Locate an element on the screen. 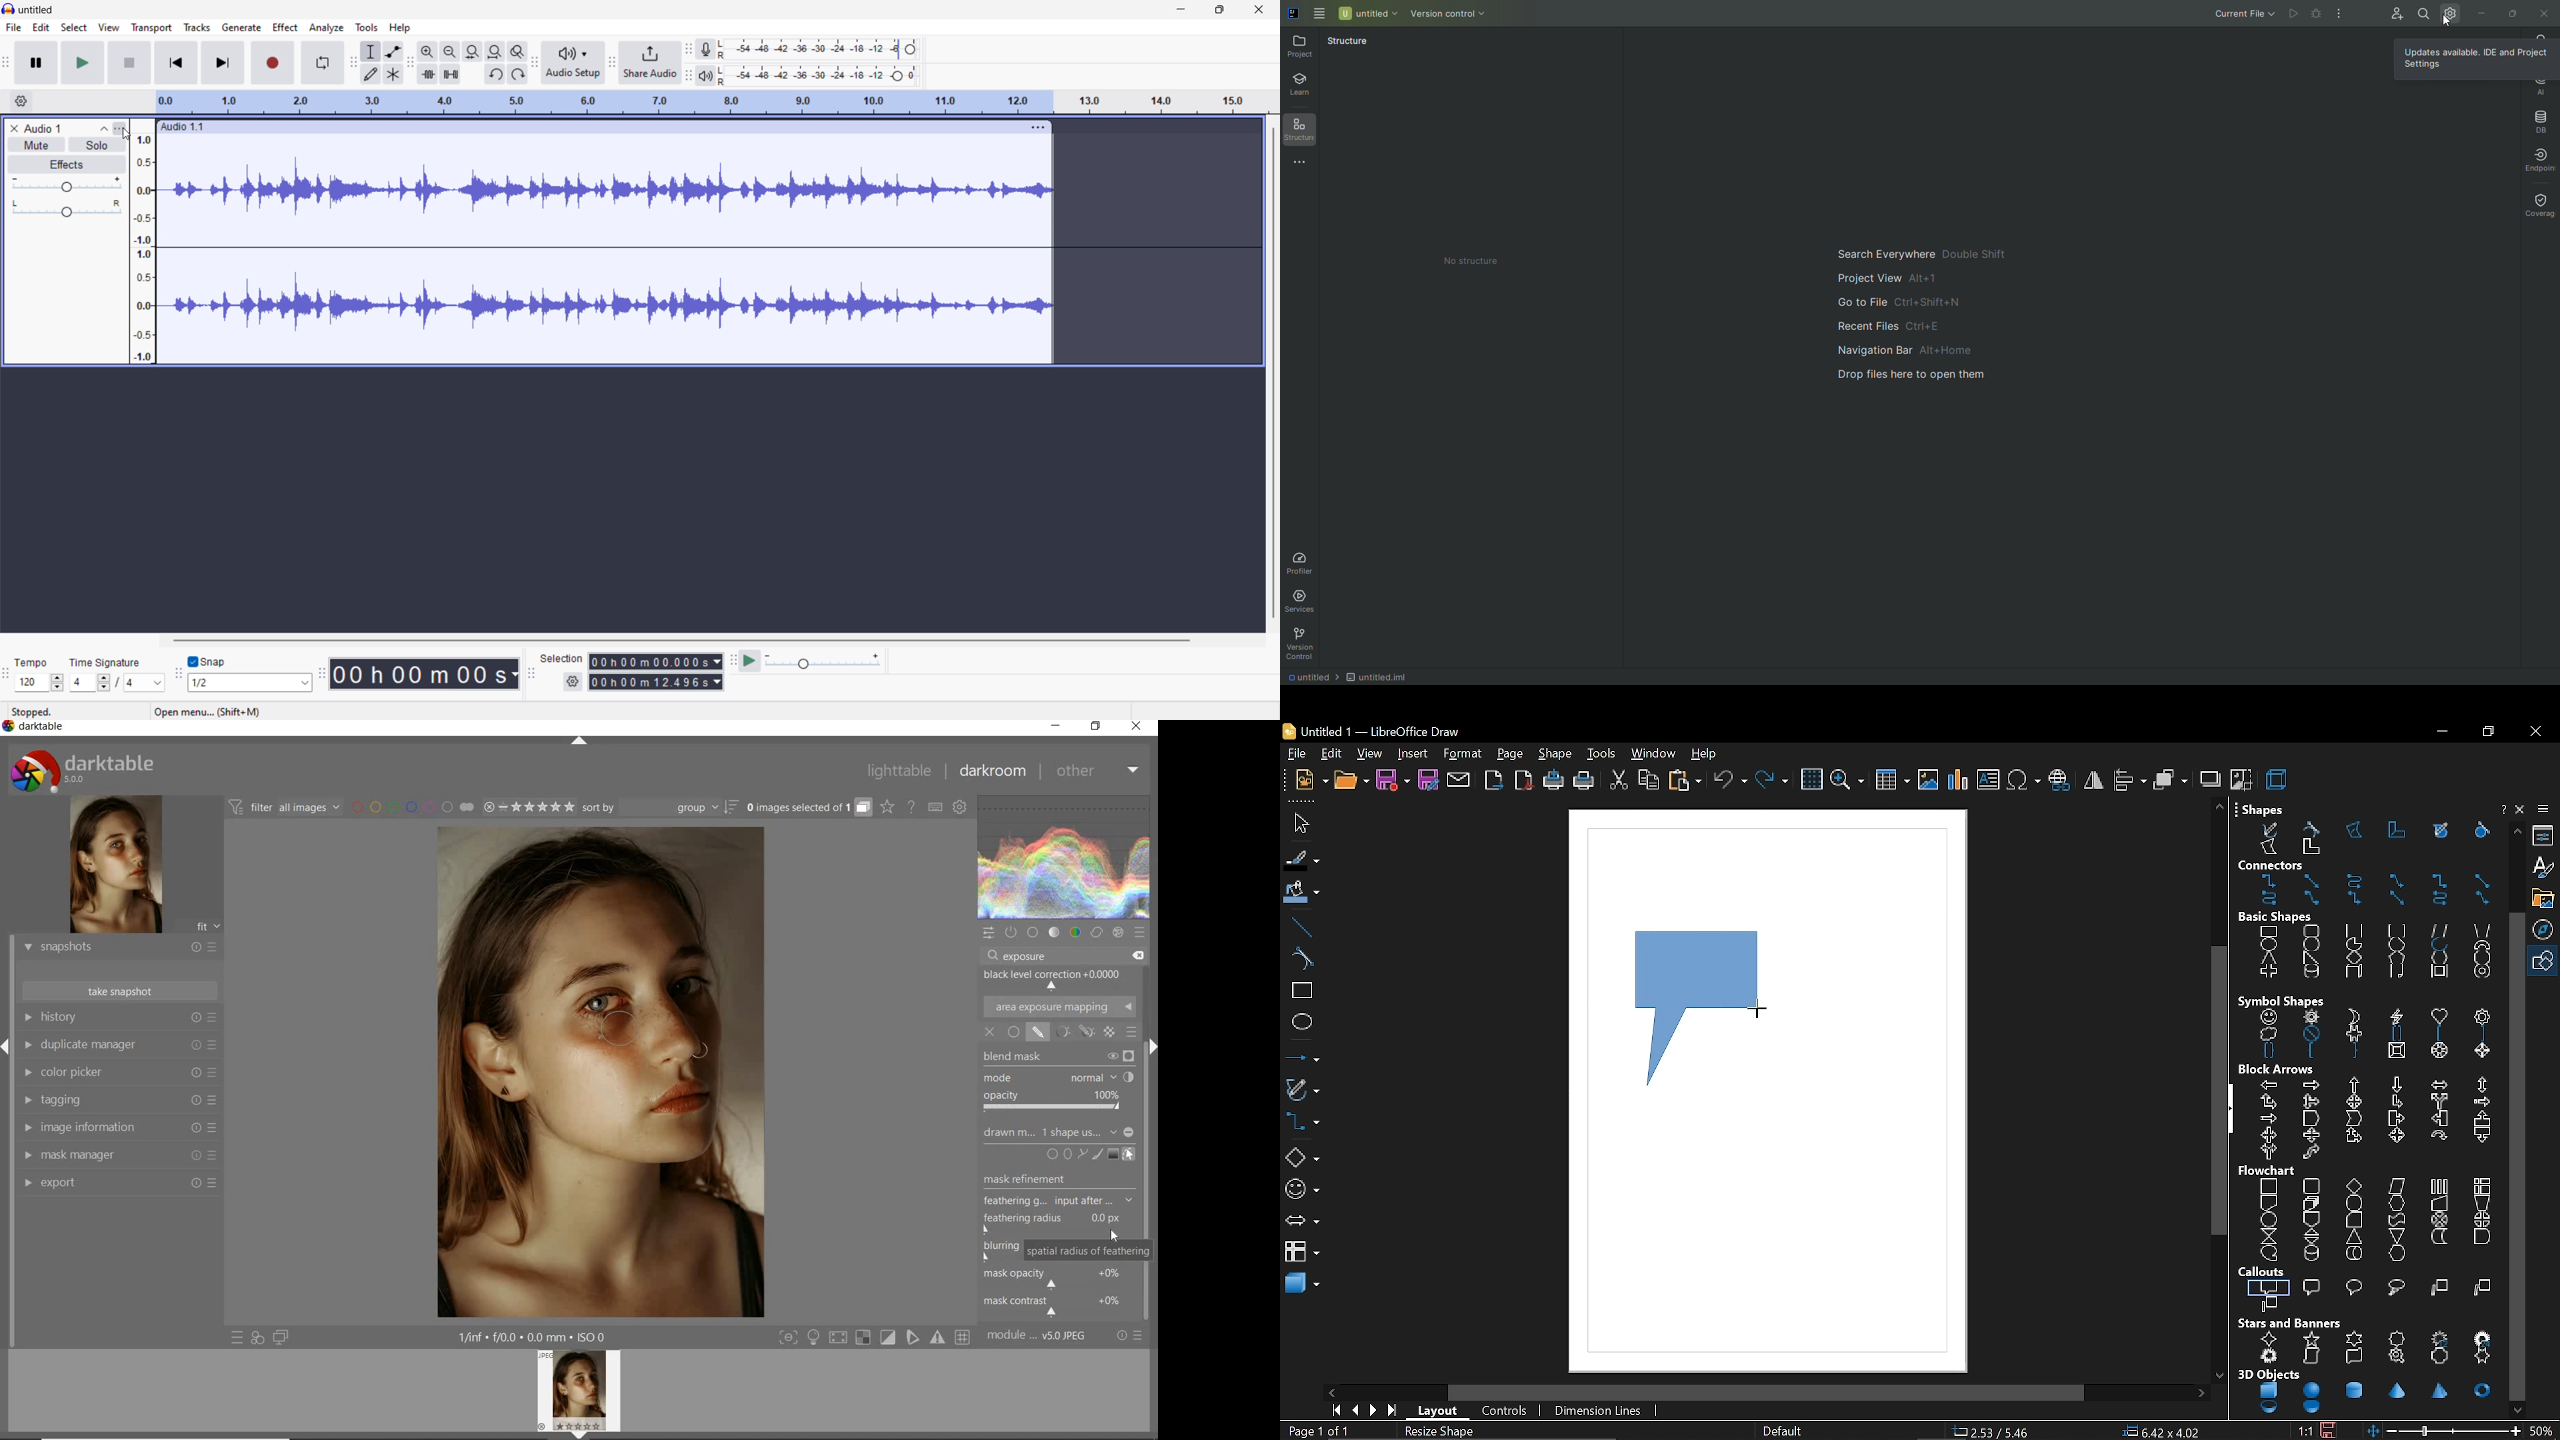 This screenshot has height=1456, width=2576. history is located at coordinates (118, 1019).